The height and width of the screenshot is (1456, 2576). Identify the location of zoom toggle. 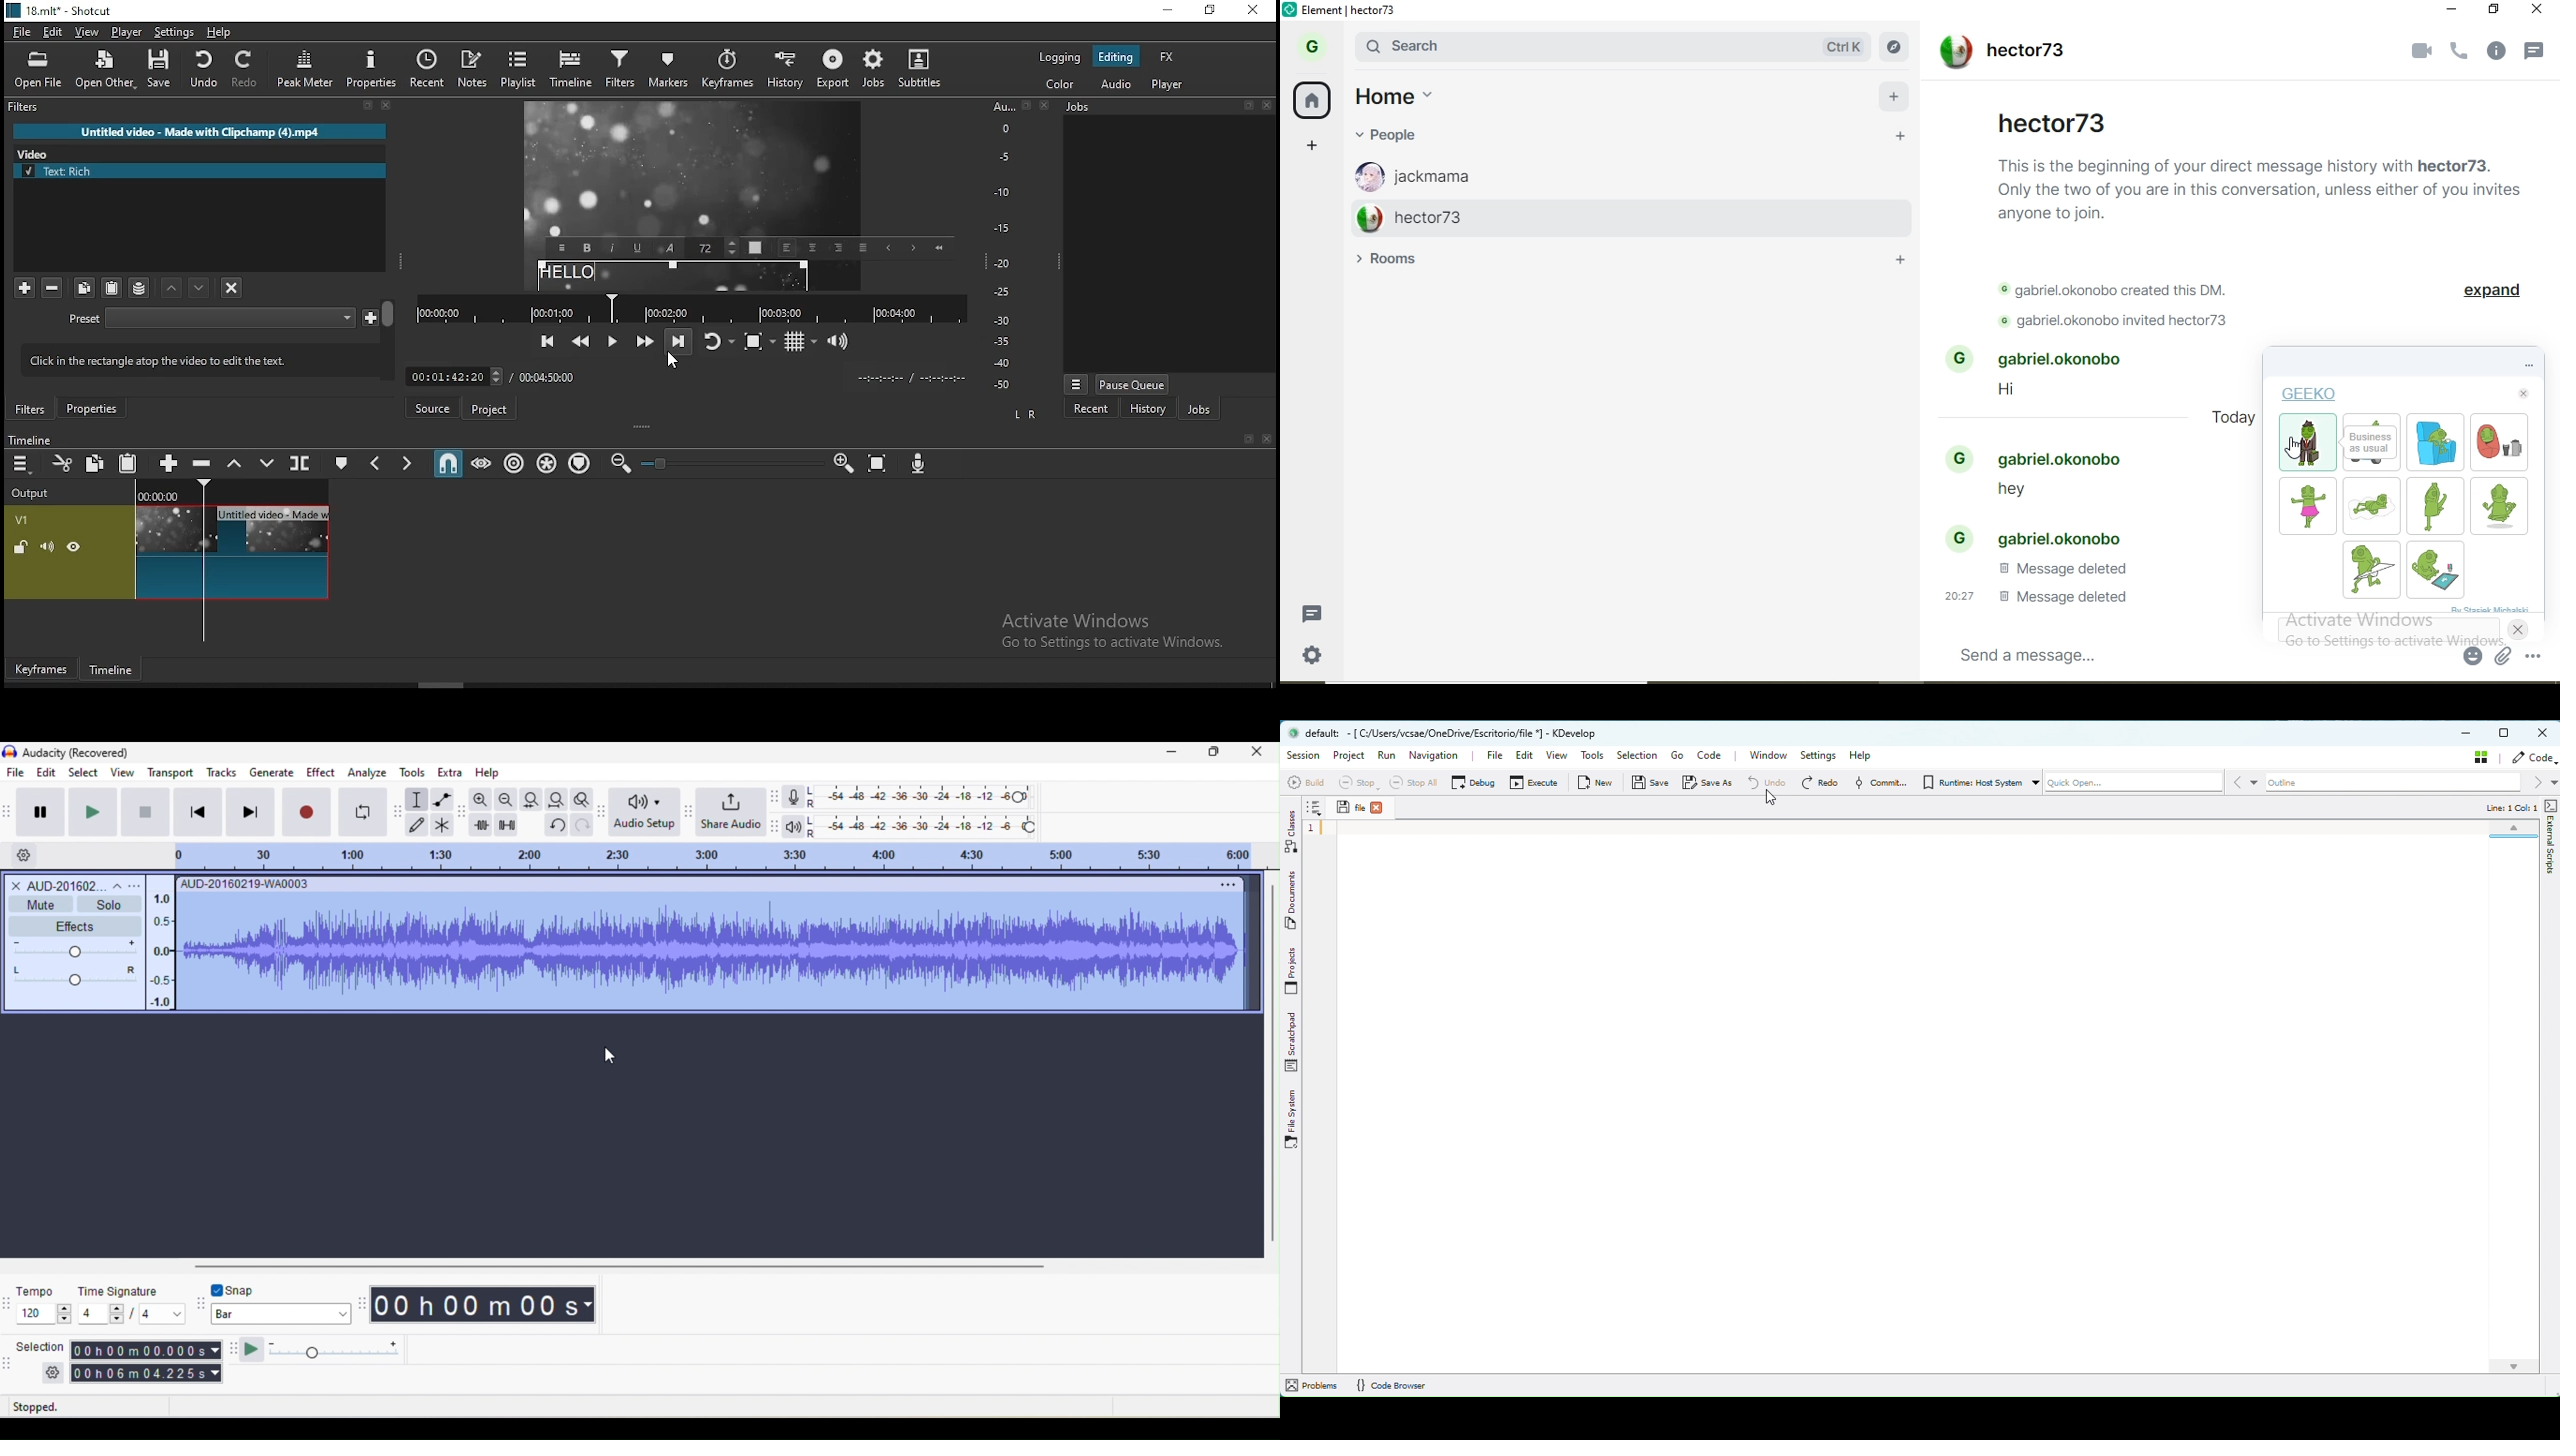
(582, 798).